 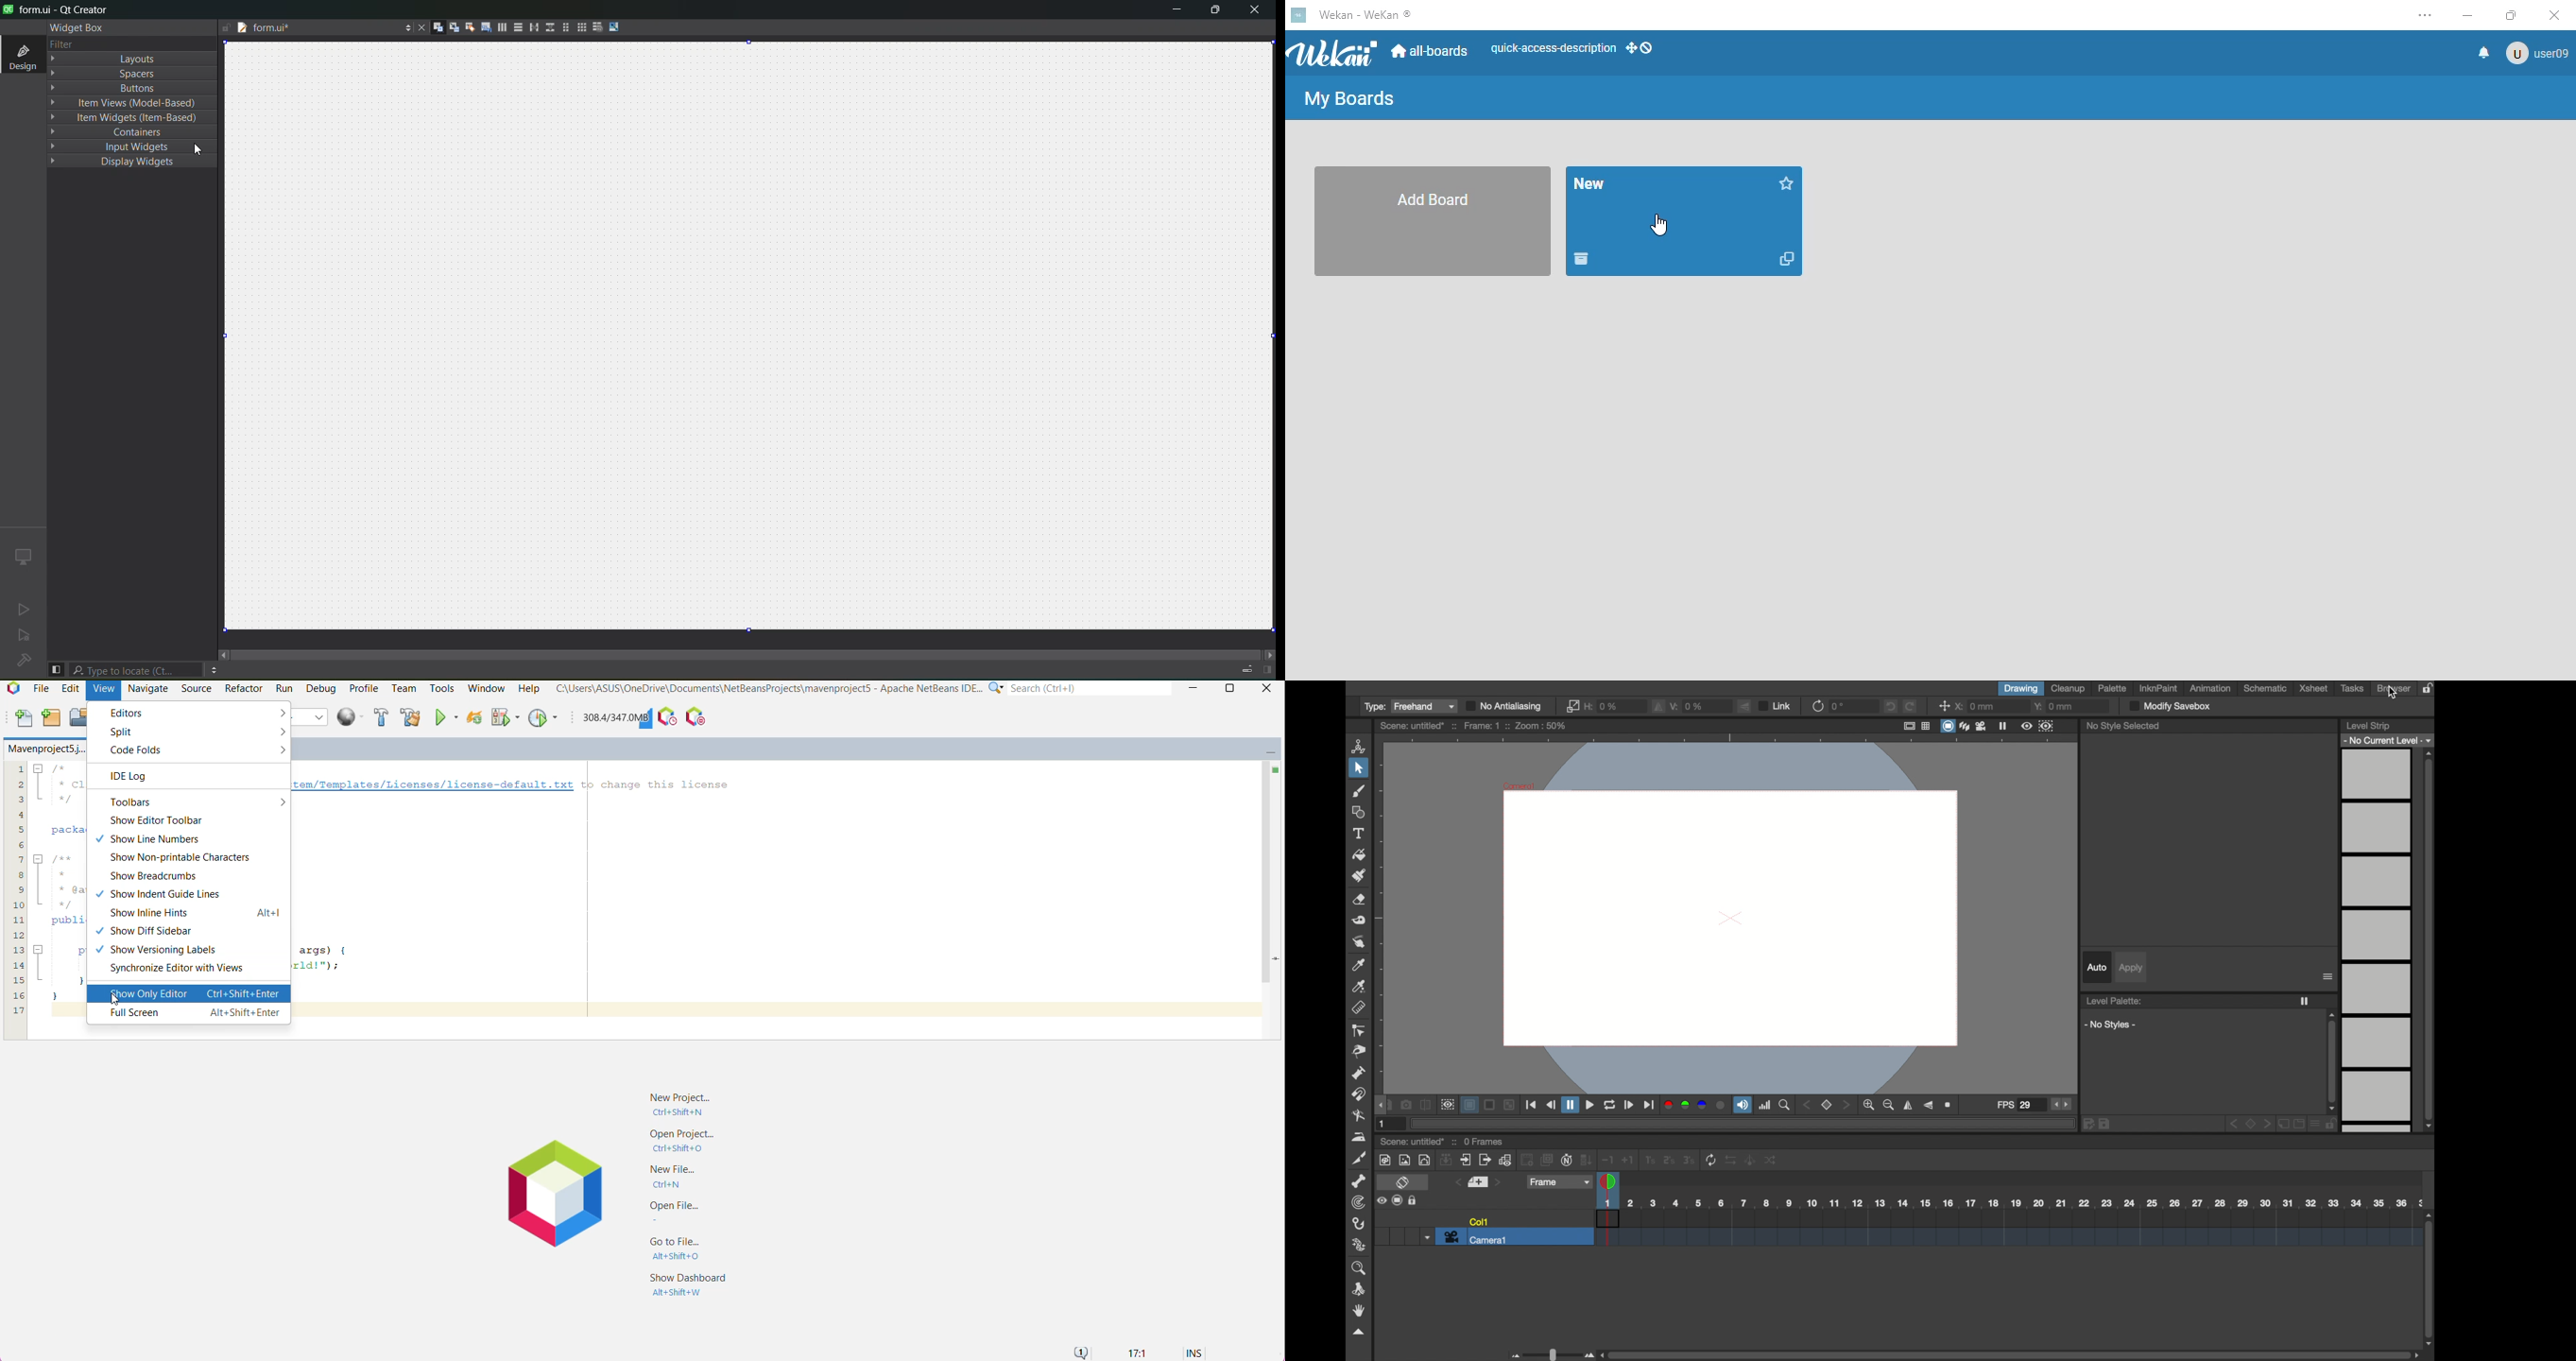 What do you see at coordinates (215, 671) in the screenshot?
I see `option` at bounding box center [215, 671].